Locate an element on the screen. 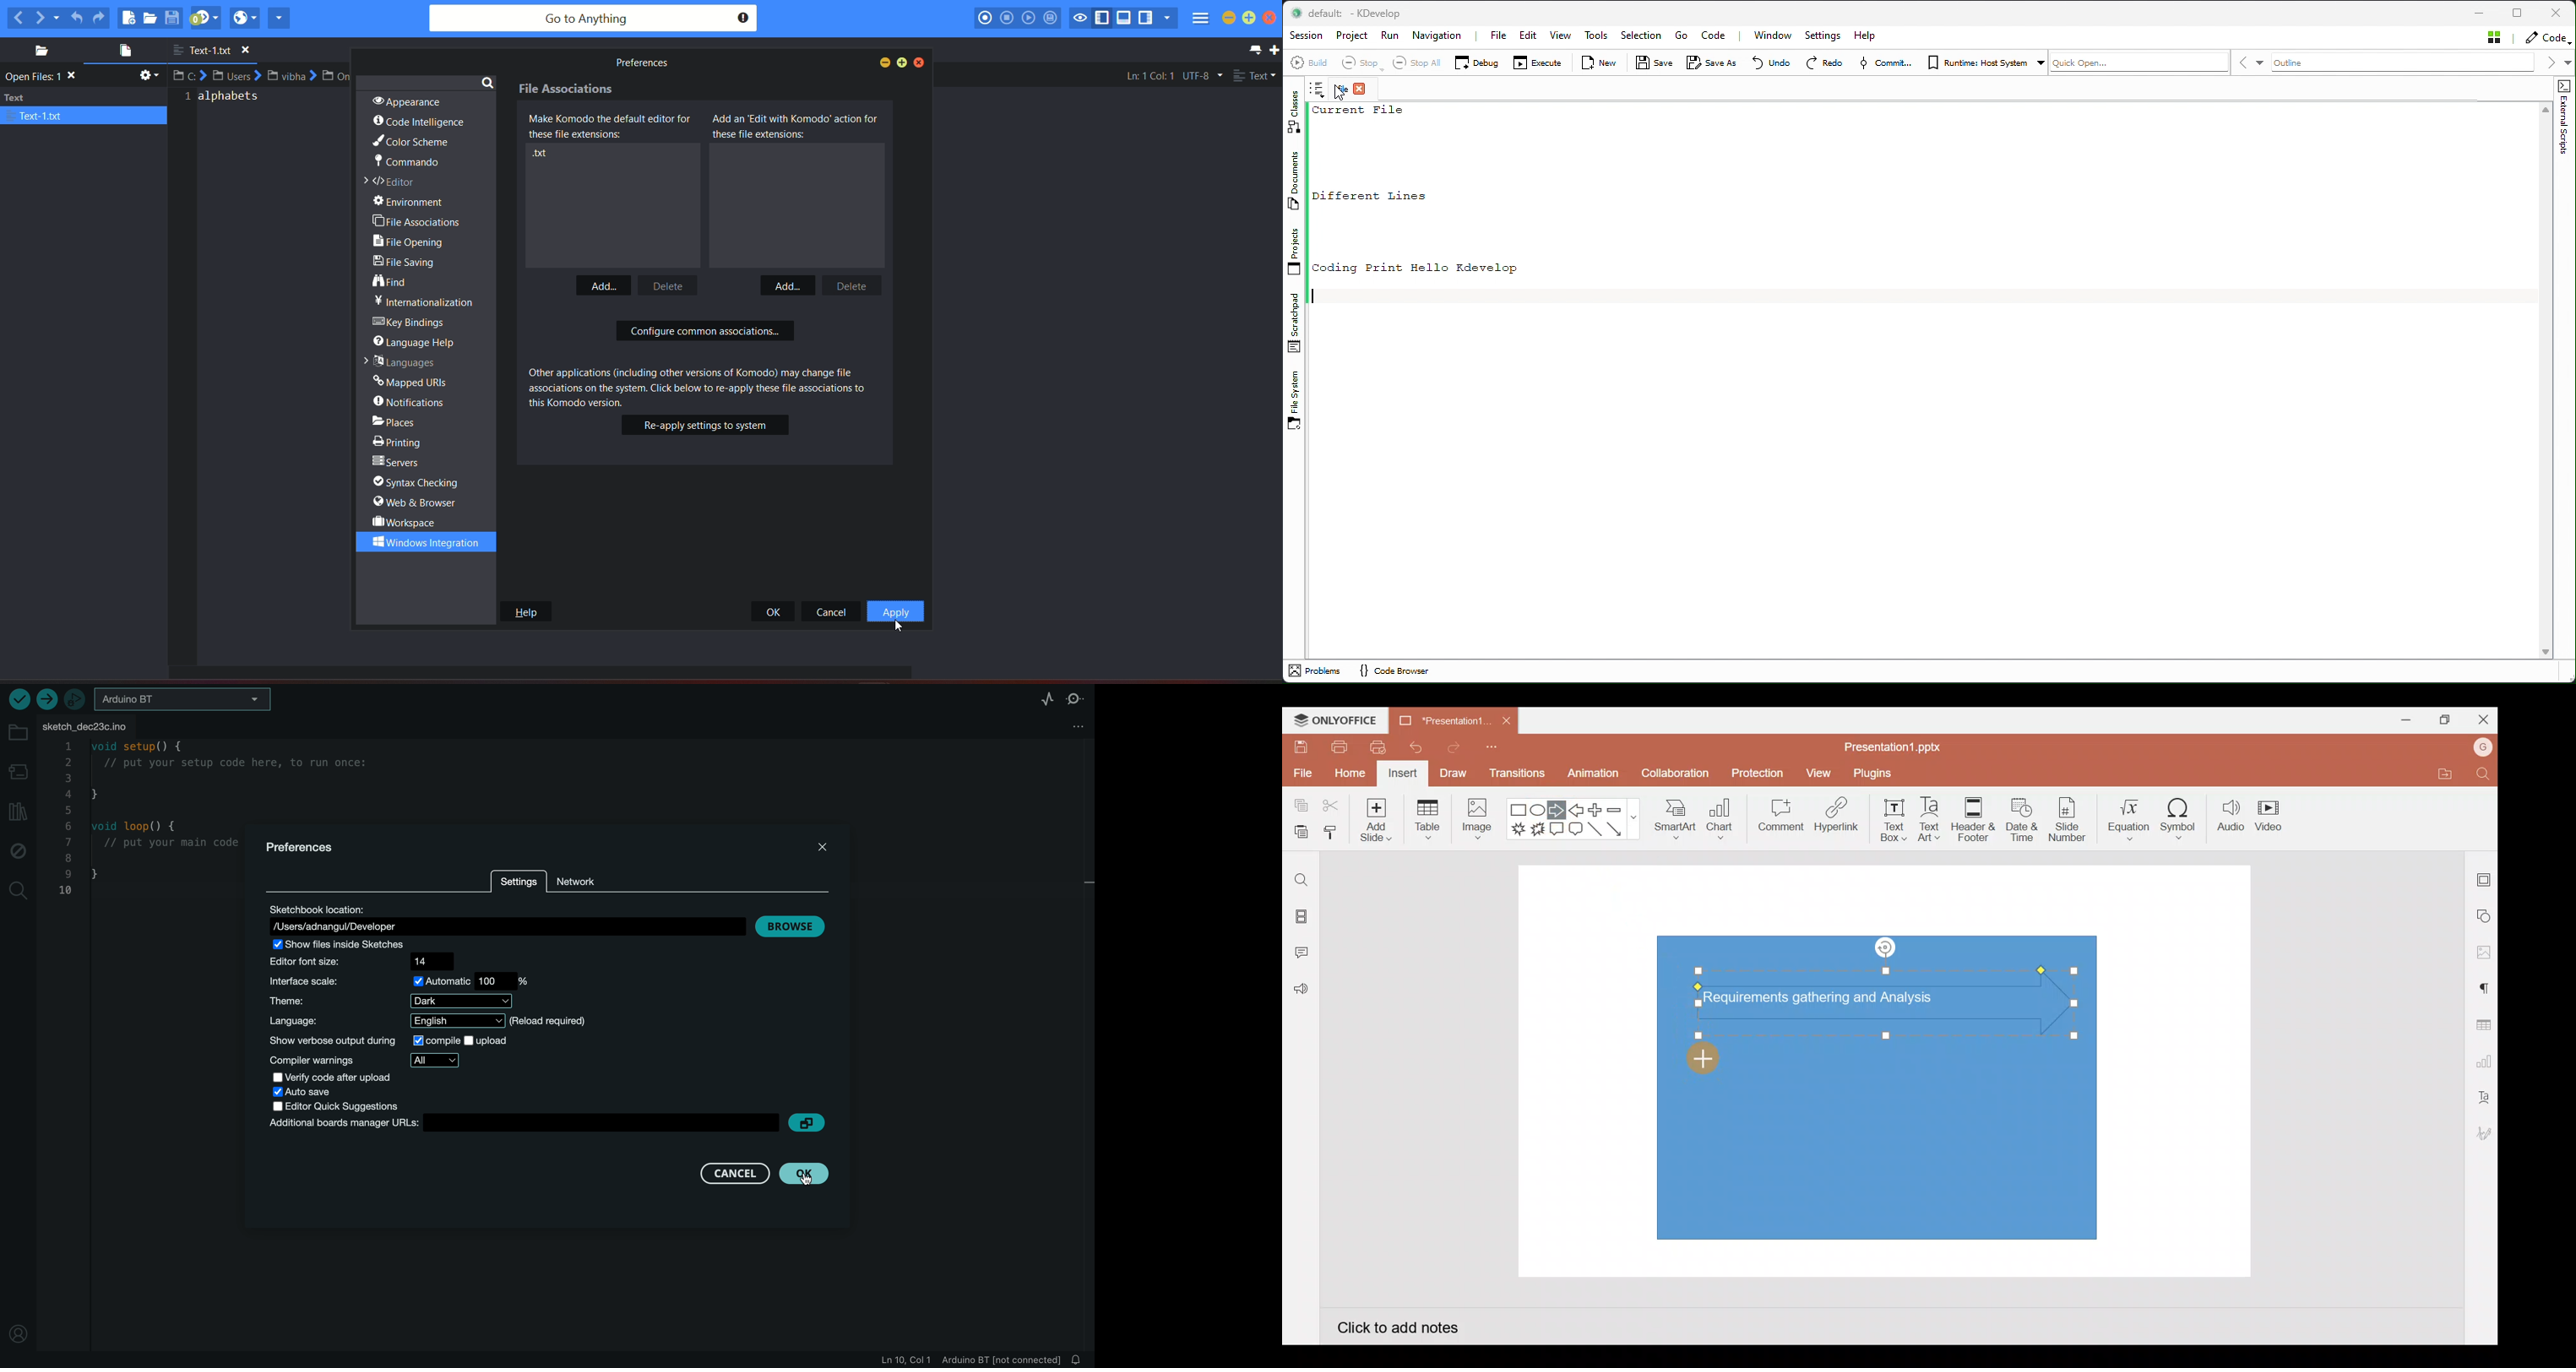 Image resolution: width=2576 pixels, height=1372 pixels. Cursor on rectangle is located at coordinates (1712, 1061).